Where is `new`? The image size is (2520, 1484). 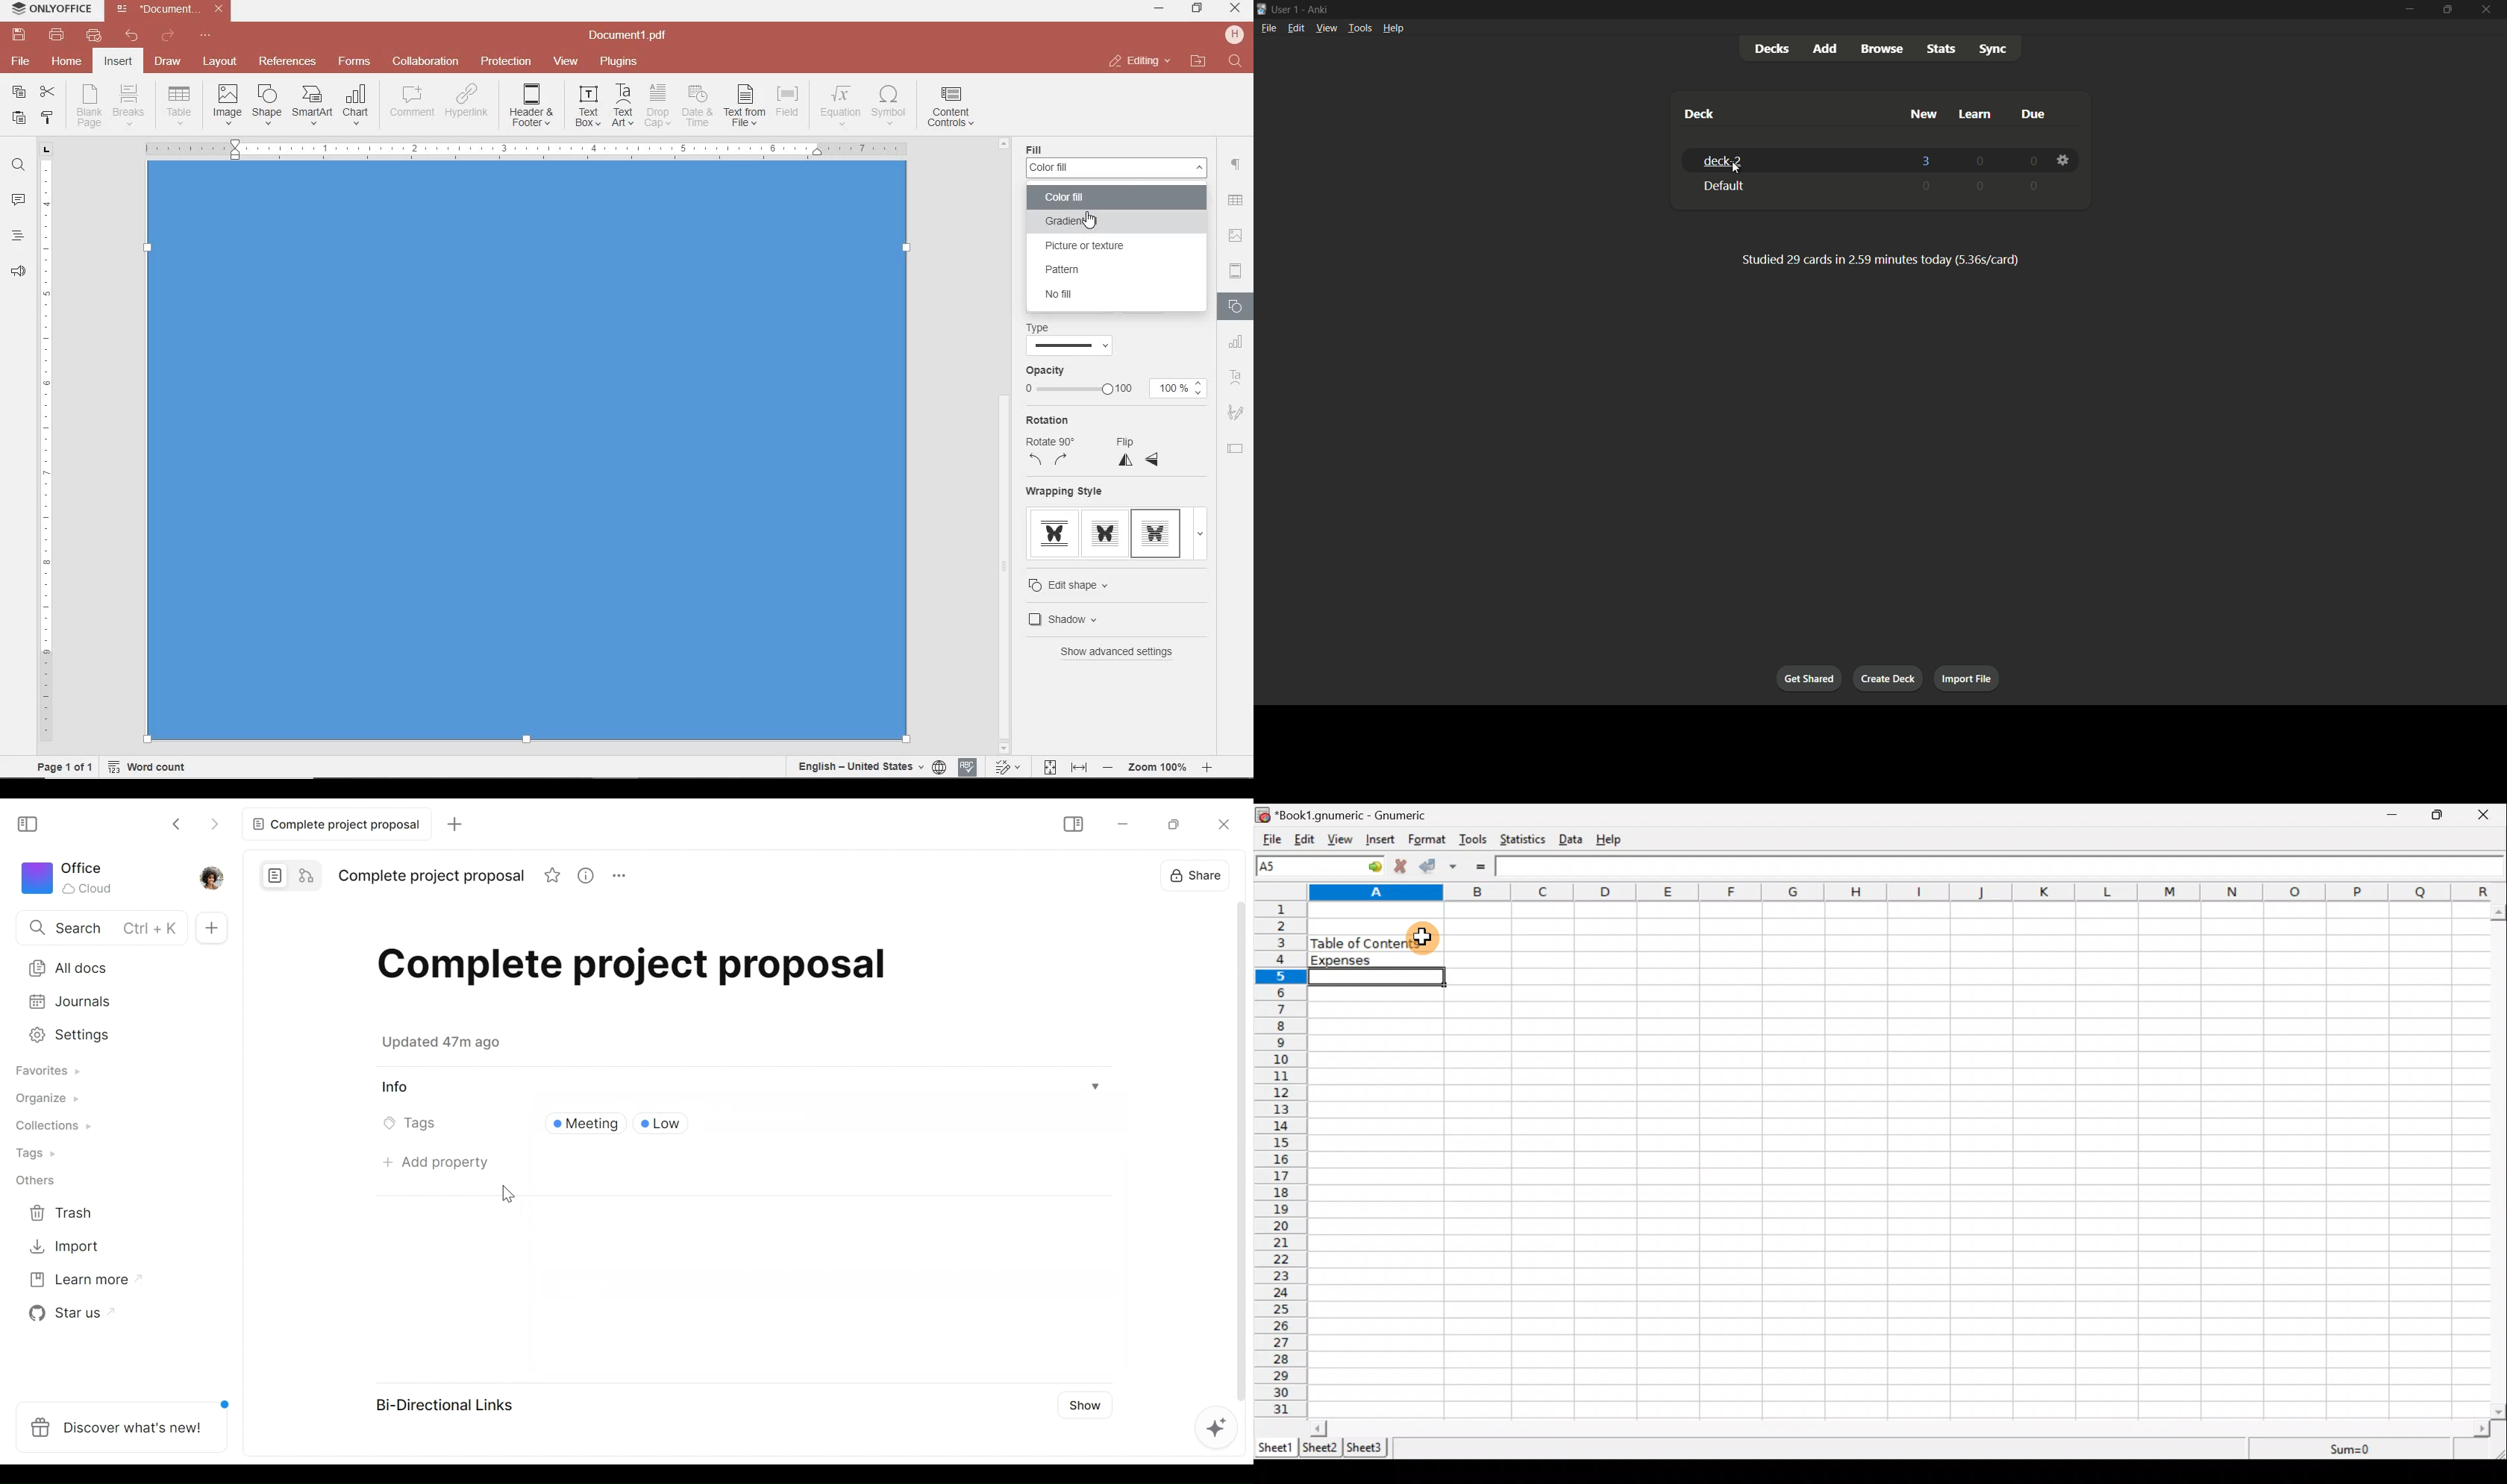 new is located at coordinates (1923, 114).